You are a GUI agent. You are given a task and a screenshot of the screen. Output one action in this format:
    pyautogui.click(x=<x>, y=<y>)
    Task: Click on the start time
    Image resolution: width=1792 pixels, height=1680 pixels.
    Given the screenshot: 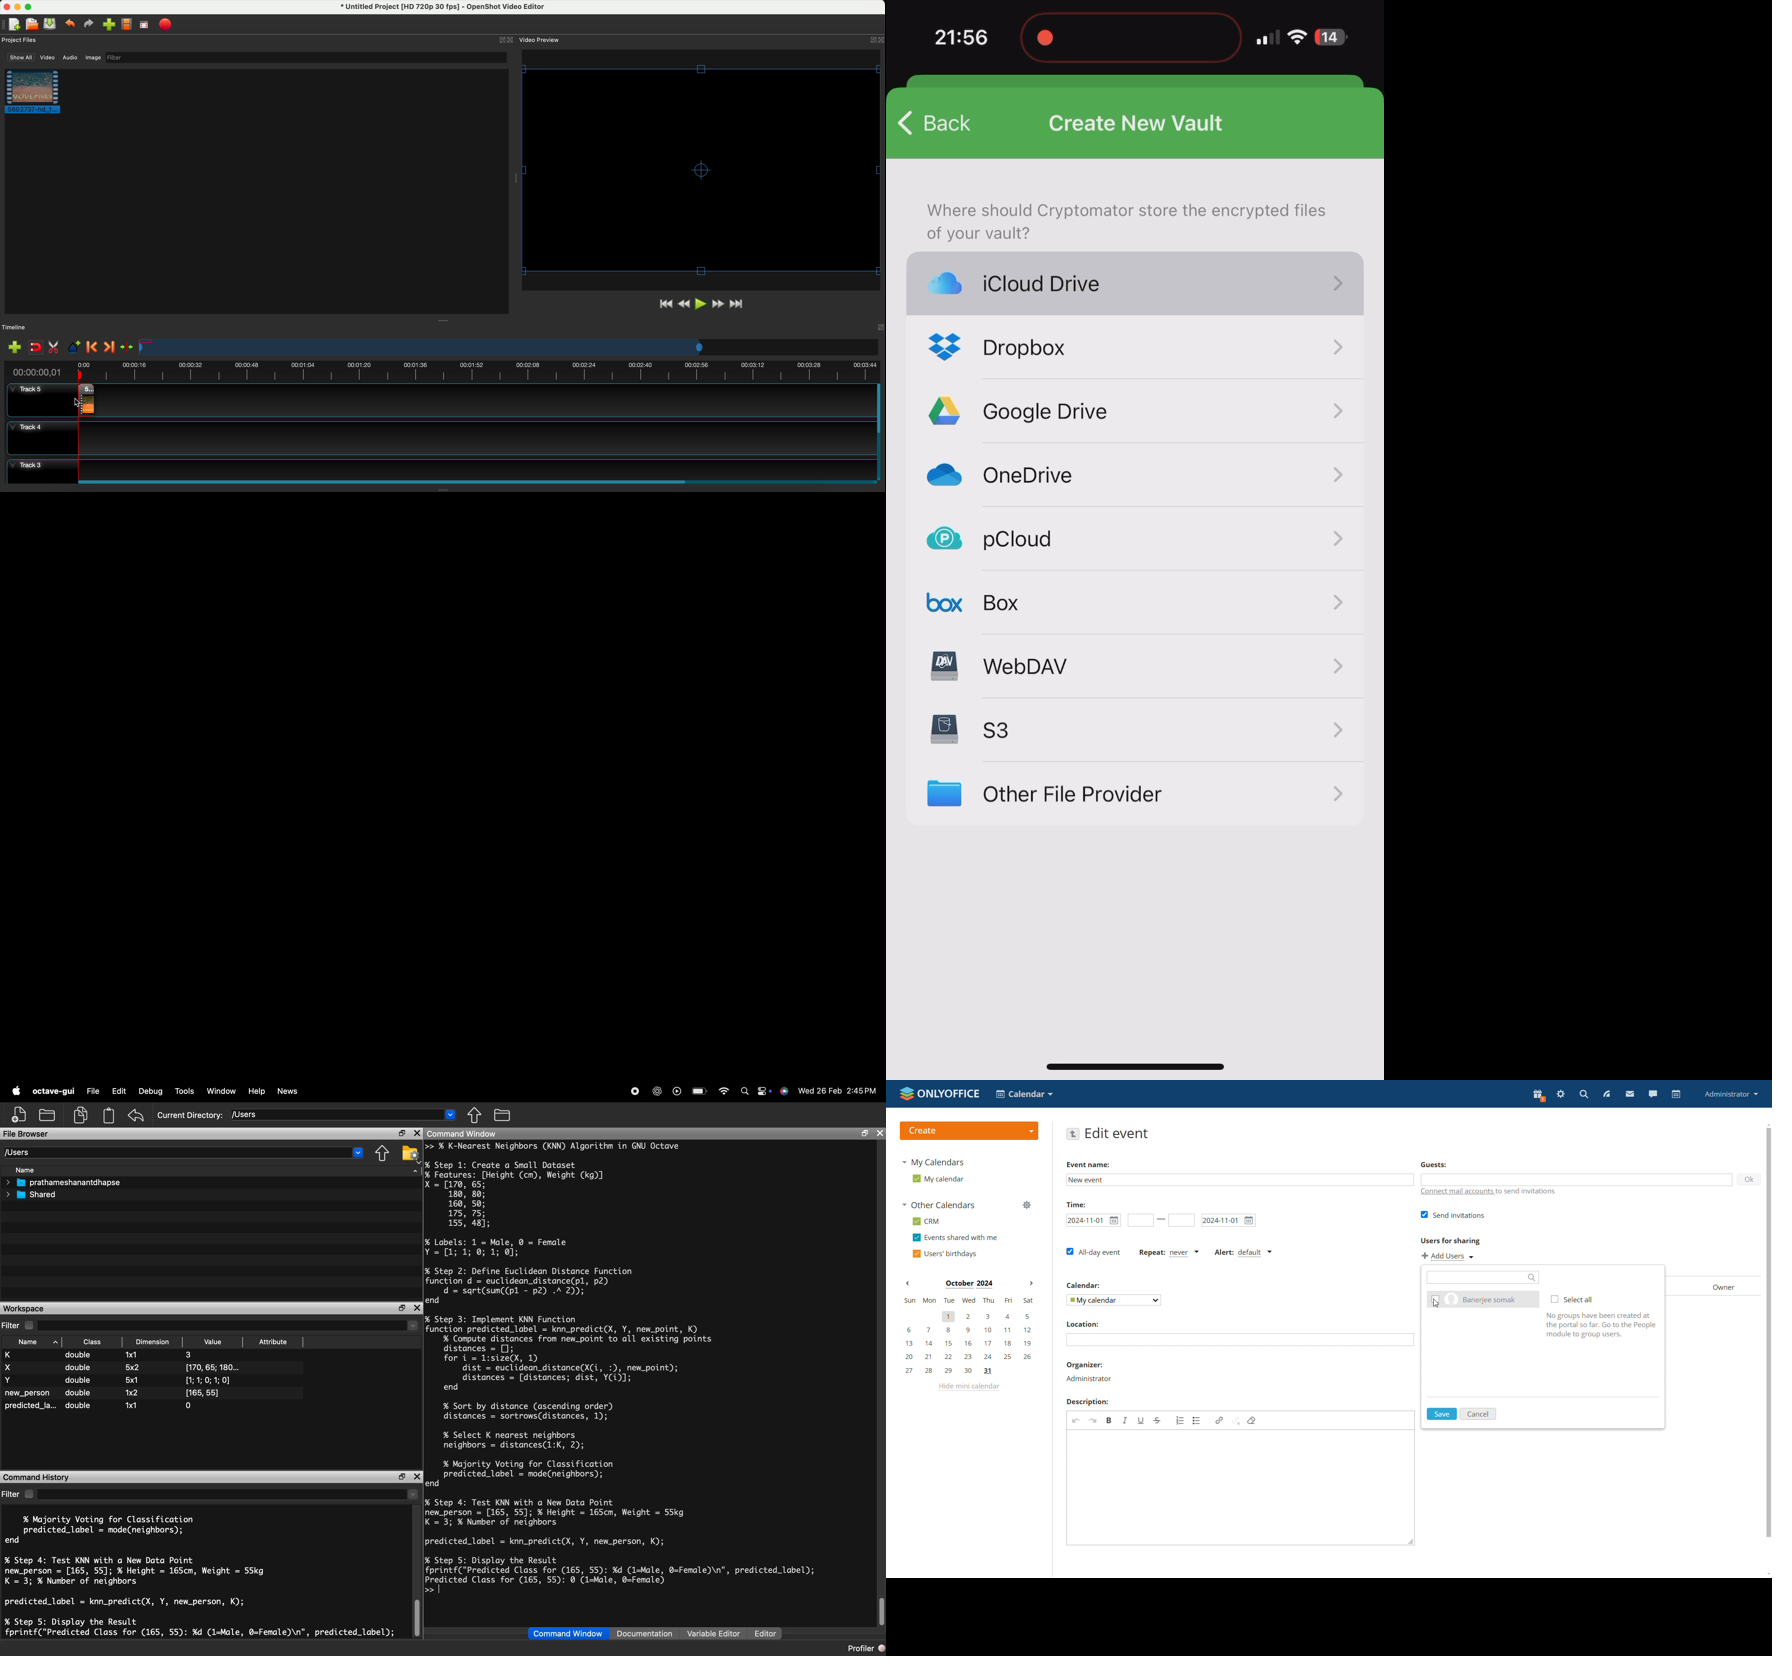 What is the action you would take?
    pyautogui.click(x=1140, y=1221)
    